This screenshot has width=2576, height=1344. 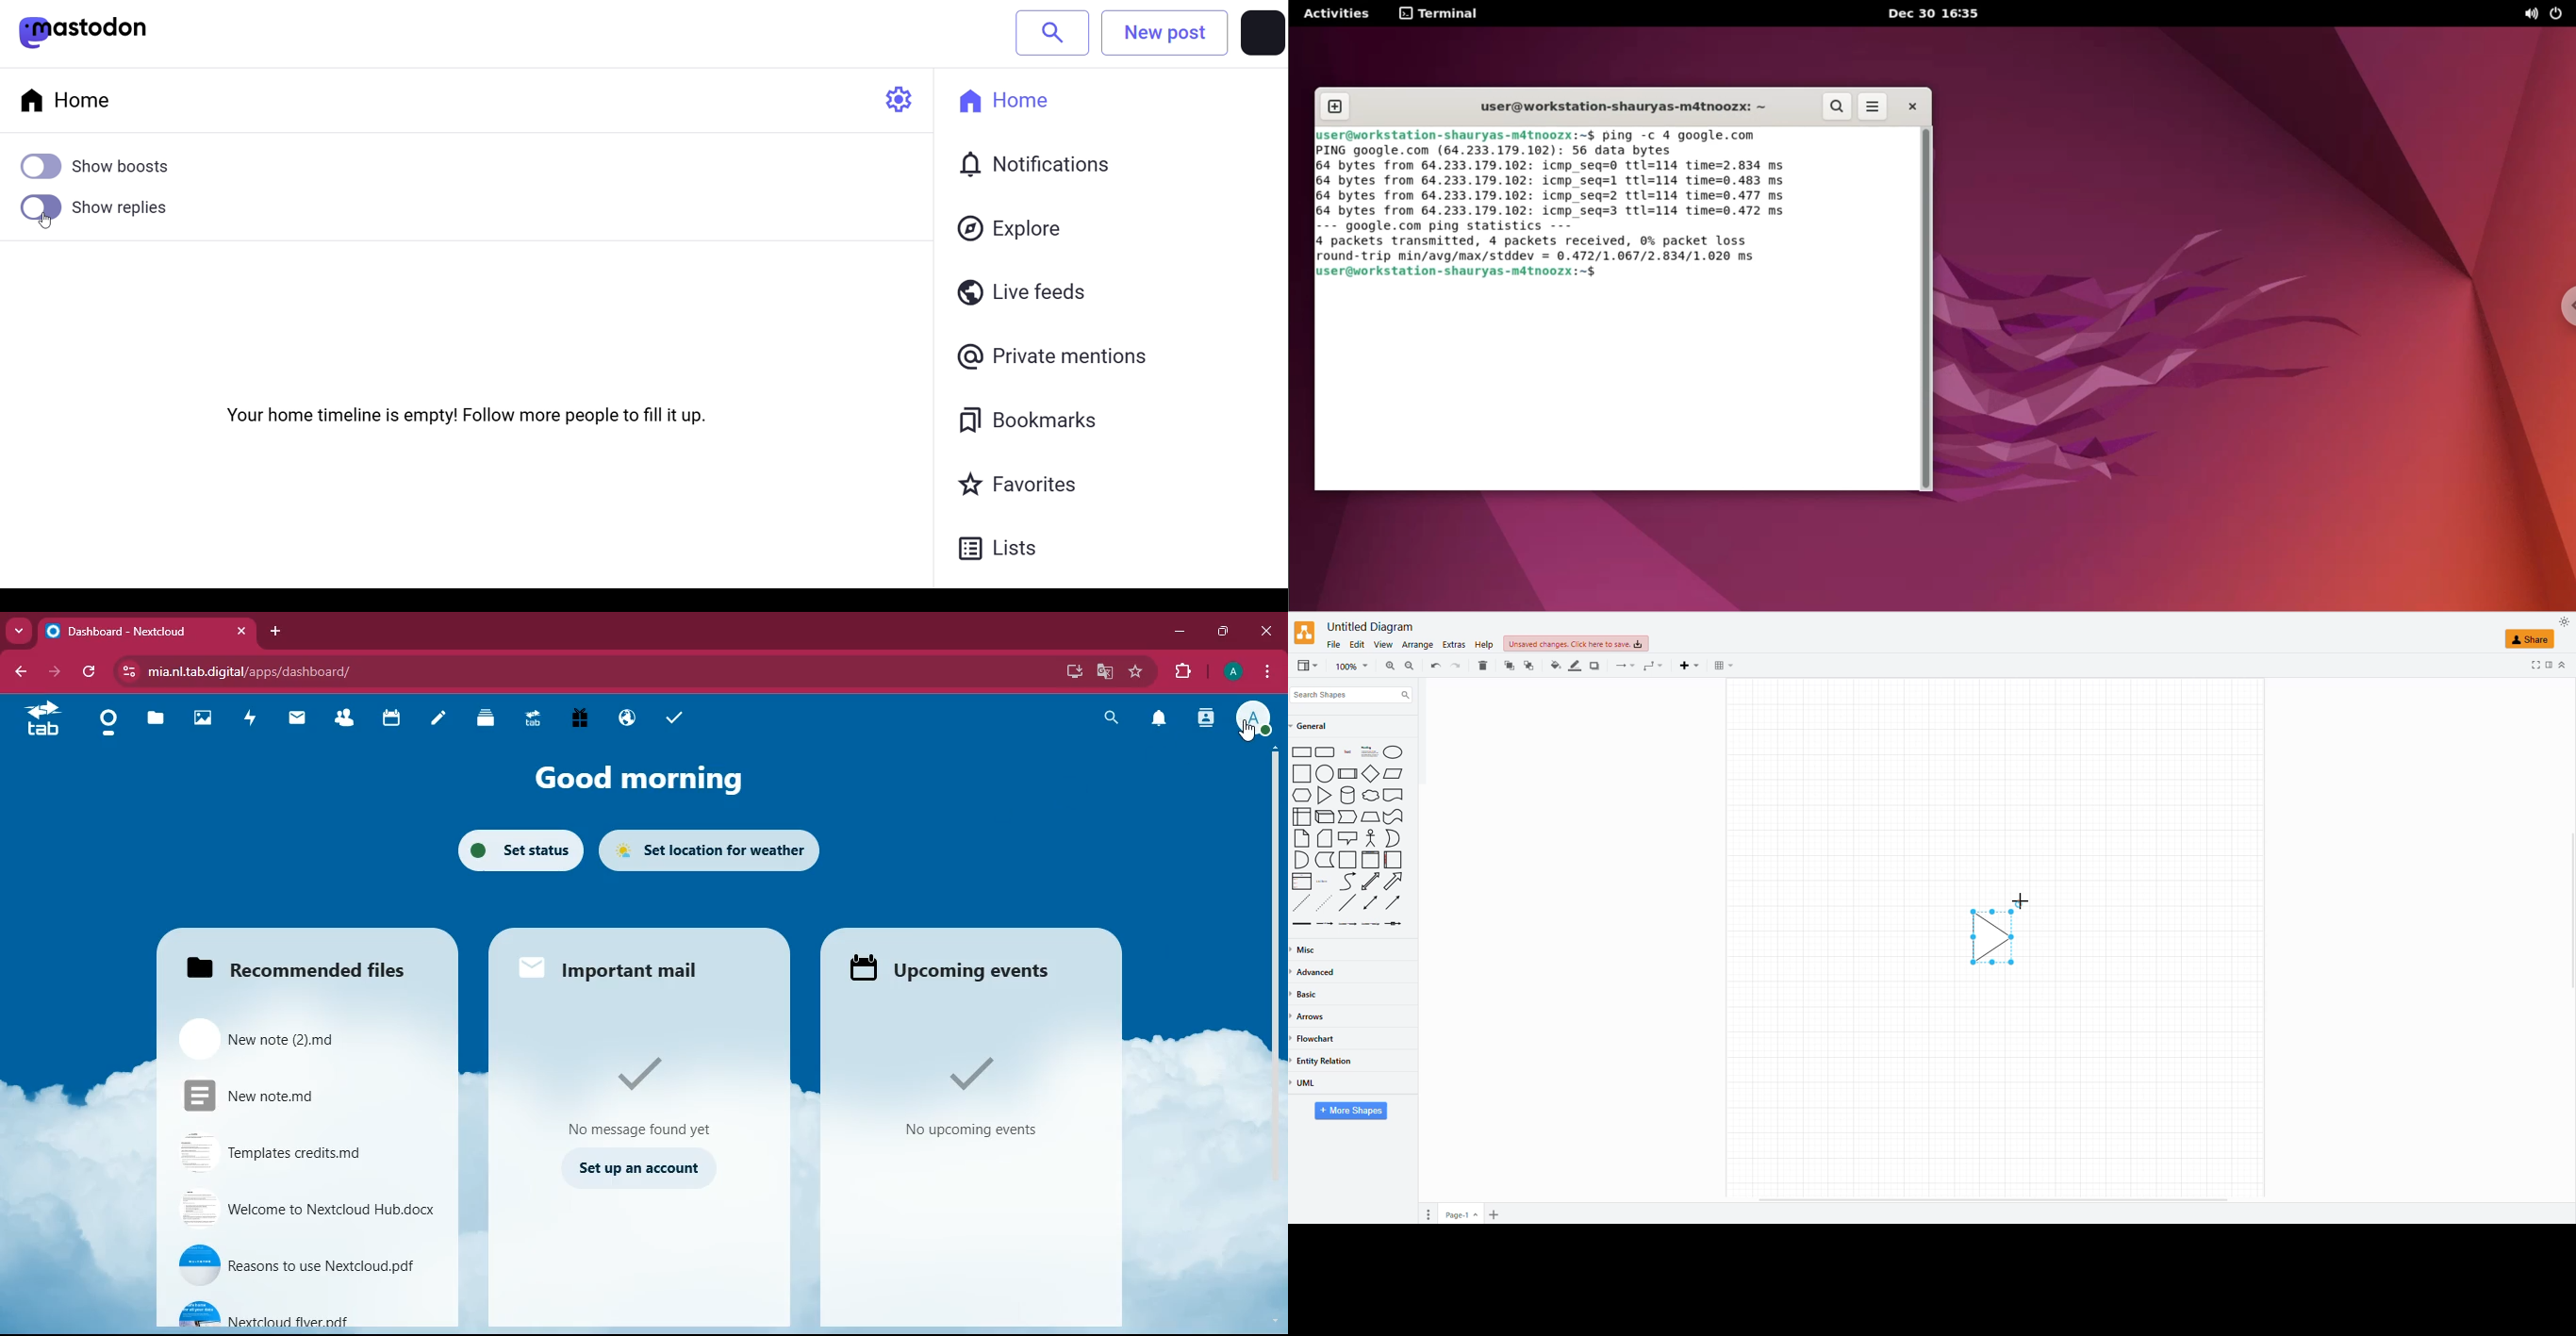 What do you see at coordinates (679, 720) in the screenshot?
I see `task` at bounding box center [679, 720].